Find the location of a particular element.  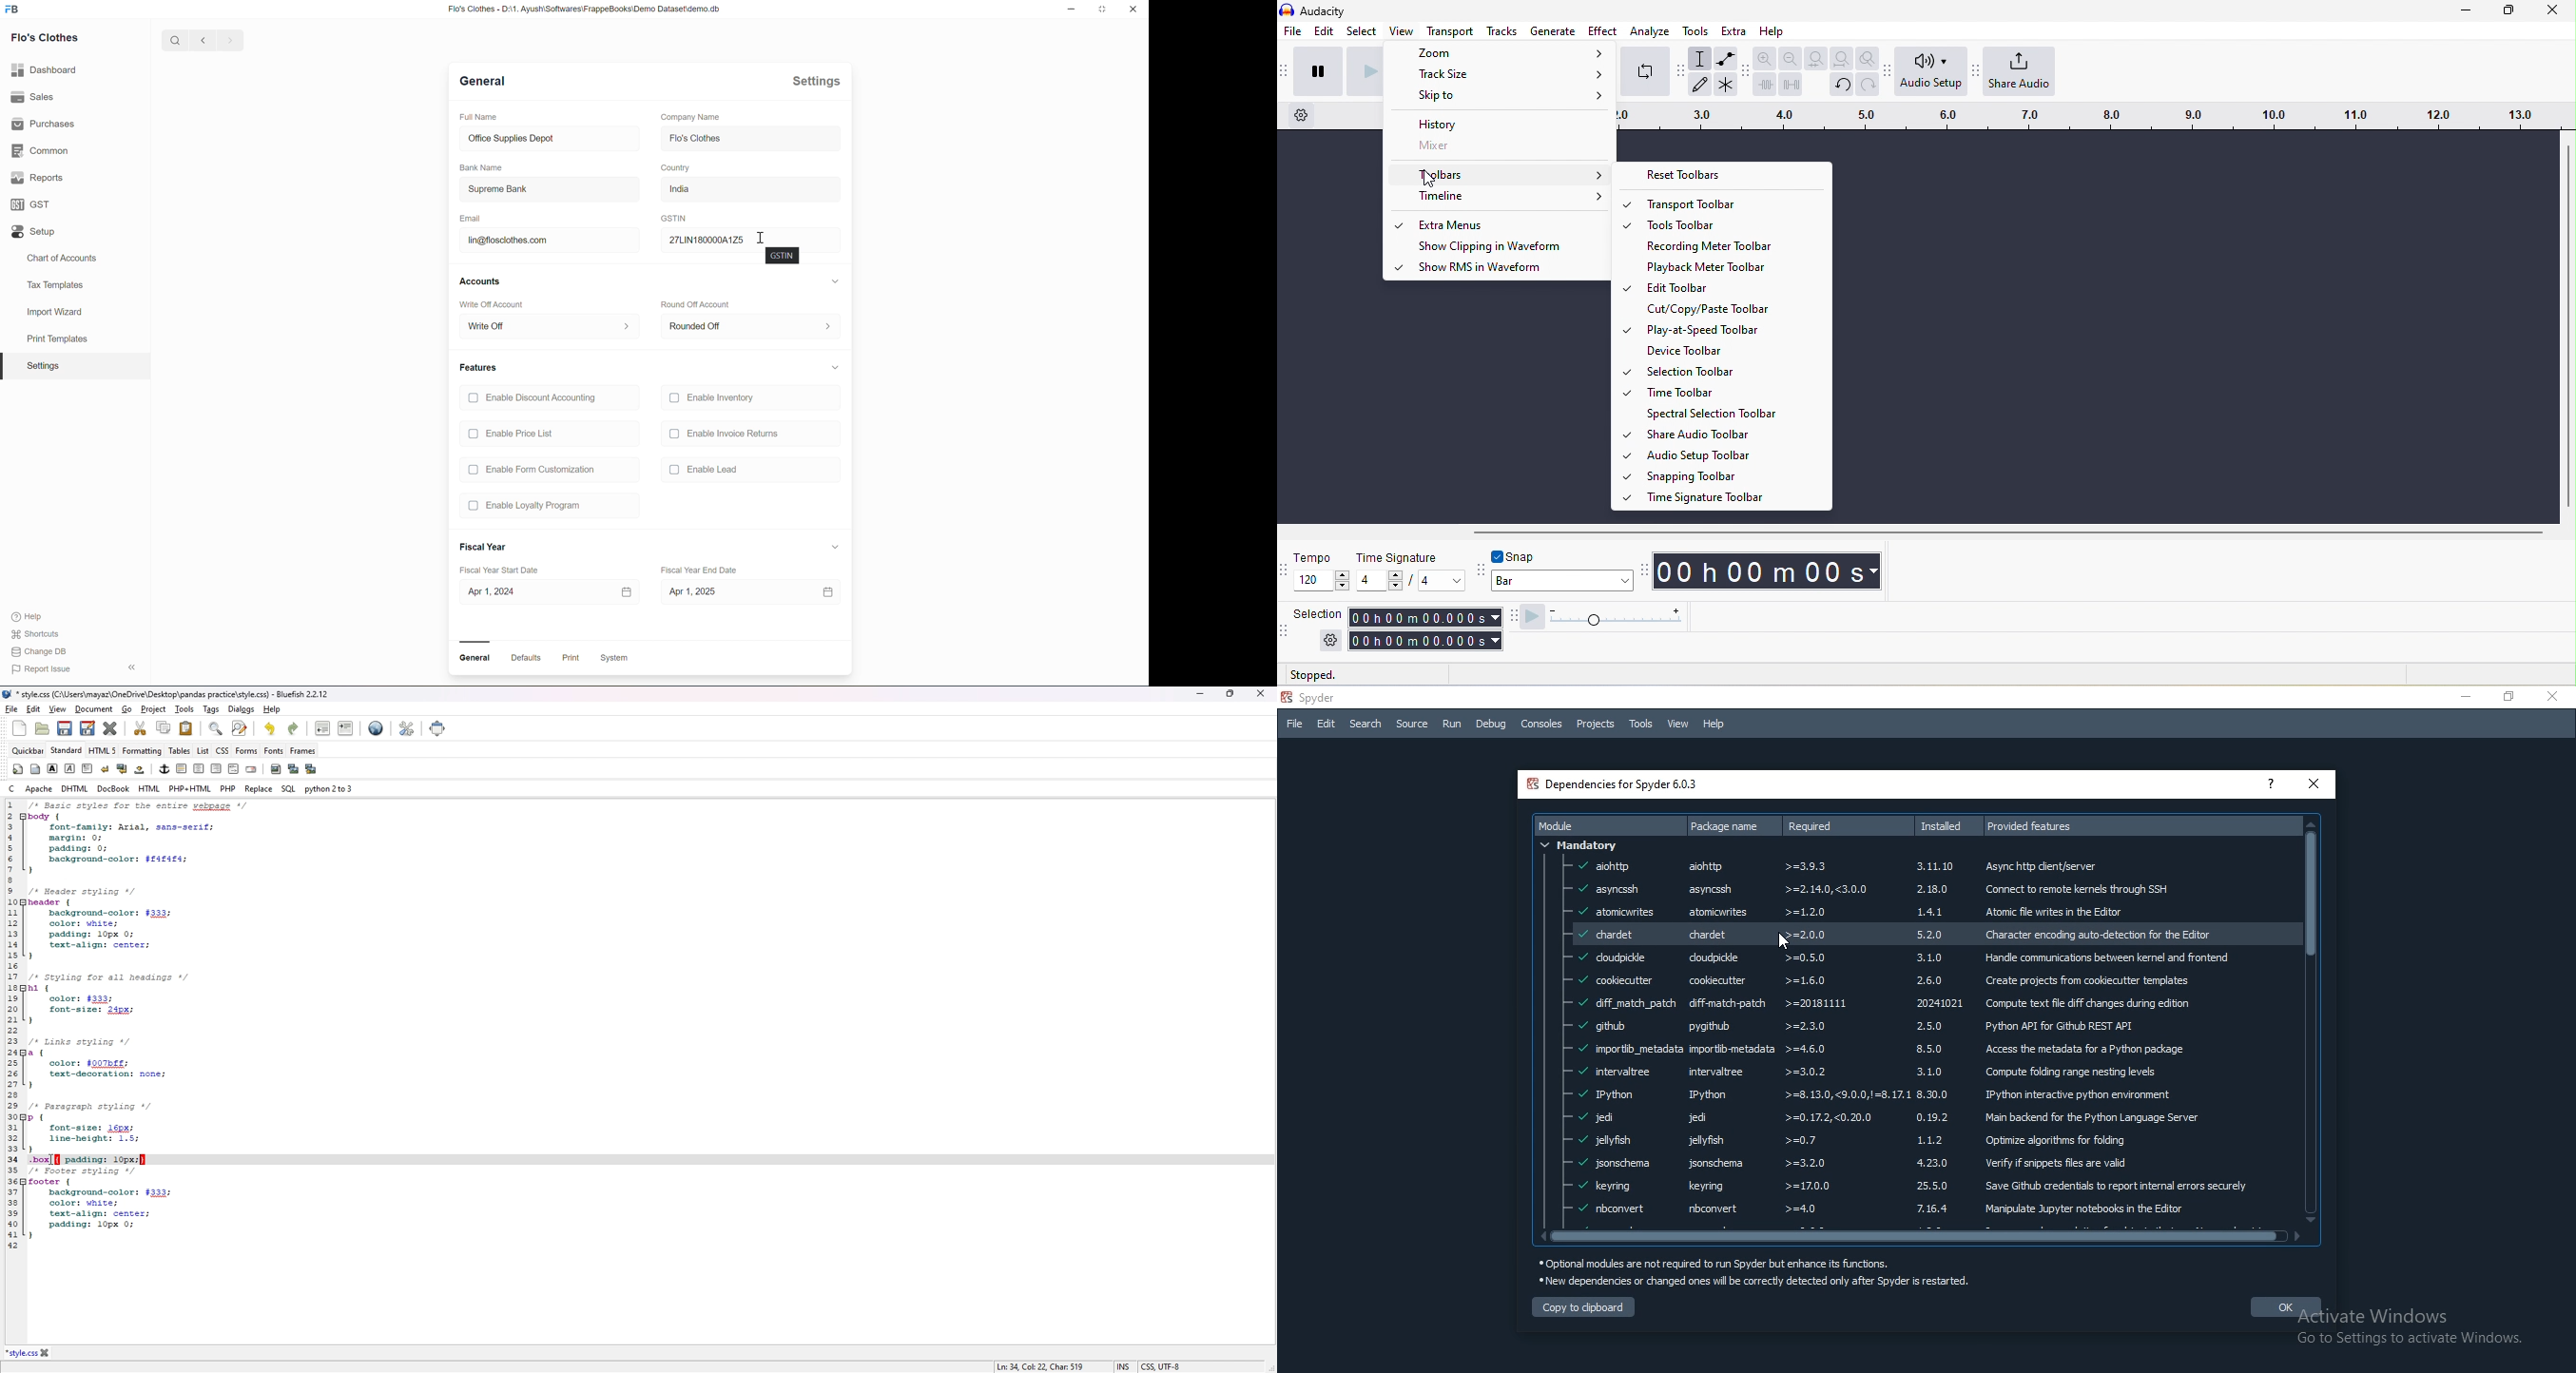

Dashboard is located at coordinates (45, 71).